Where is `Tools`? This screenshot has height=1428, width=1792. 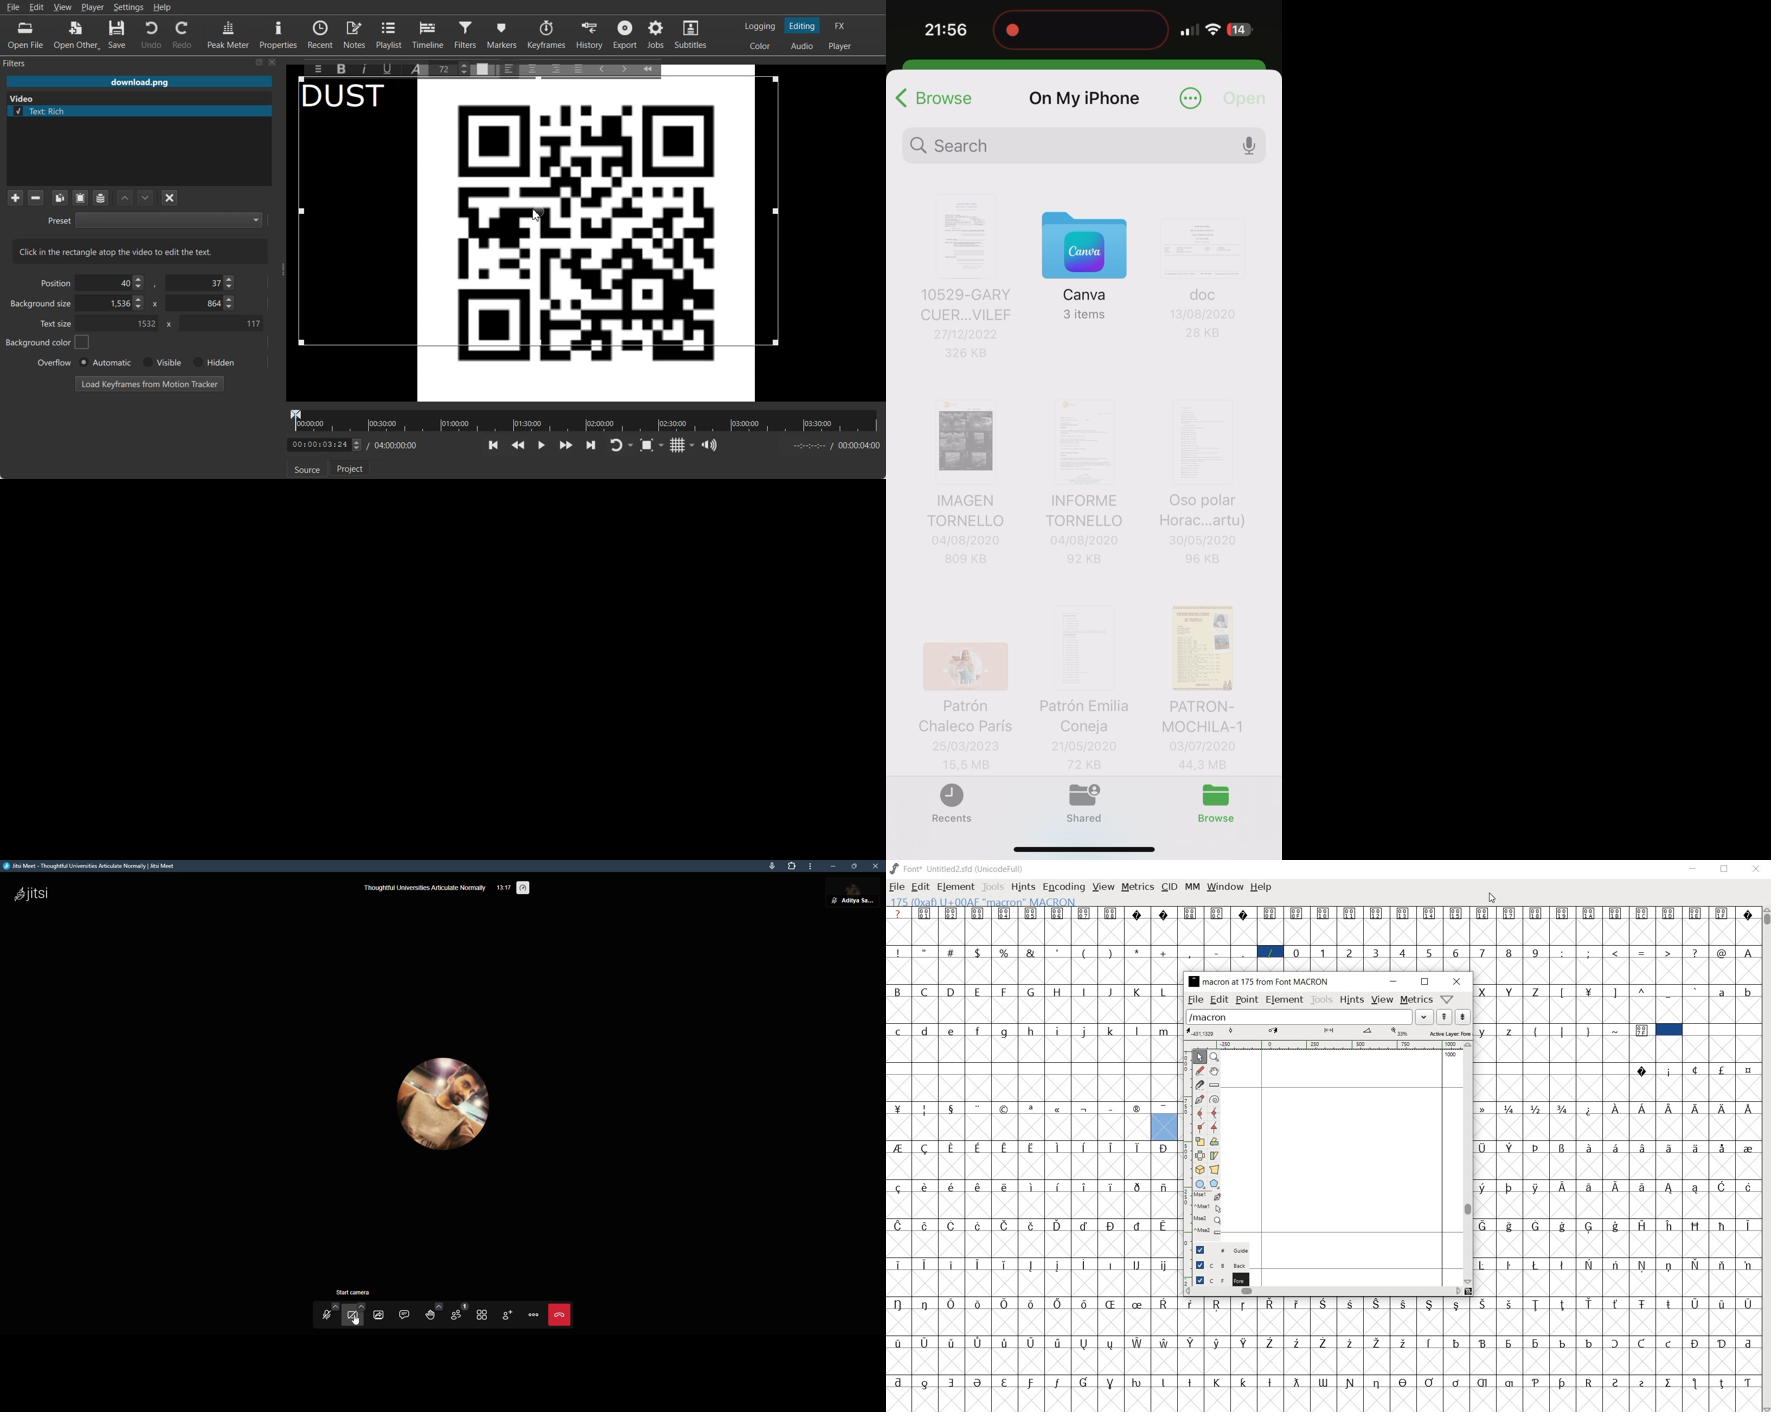 Tools is located at coordinates (993, 887).